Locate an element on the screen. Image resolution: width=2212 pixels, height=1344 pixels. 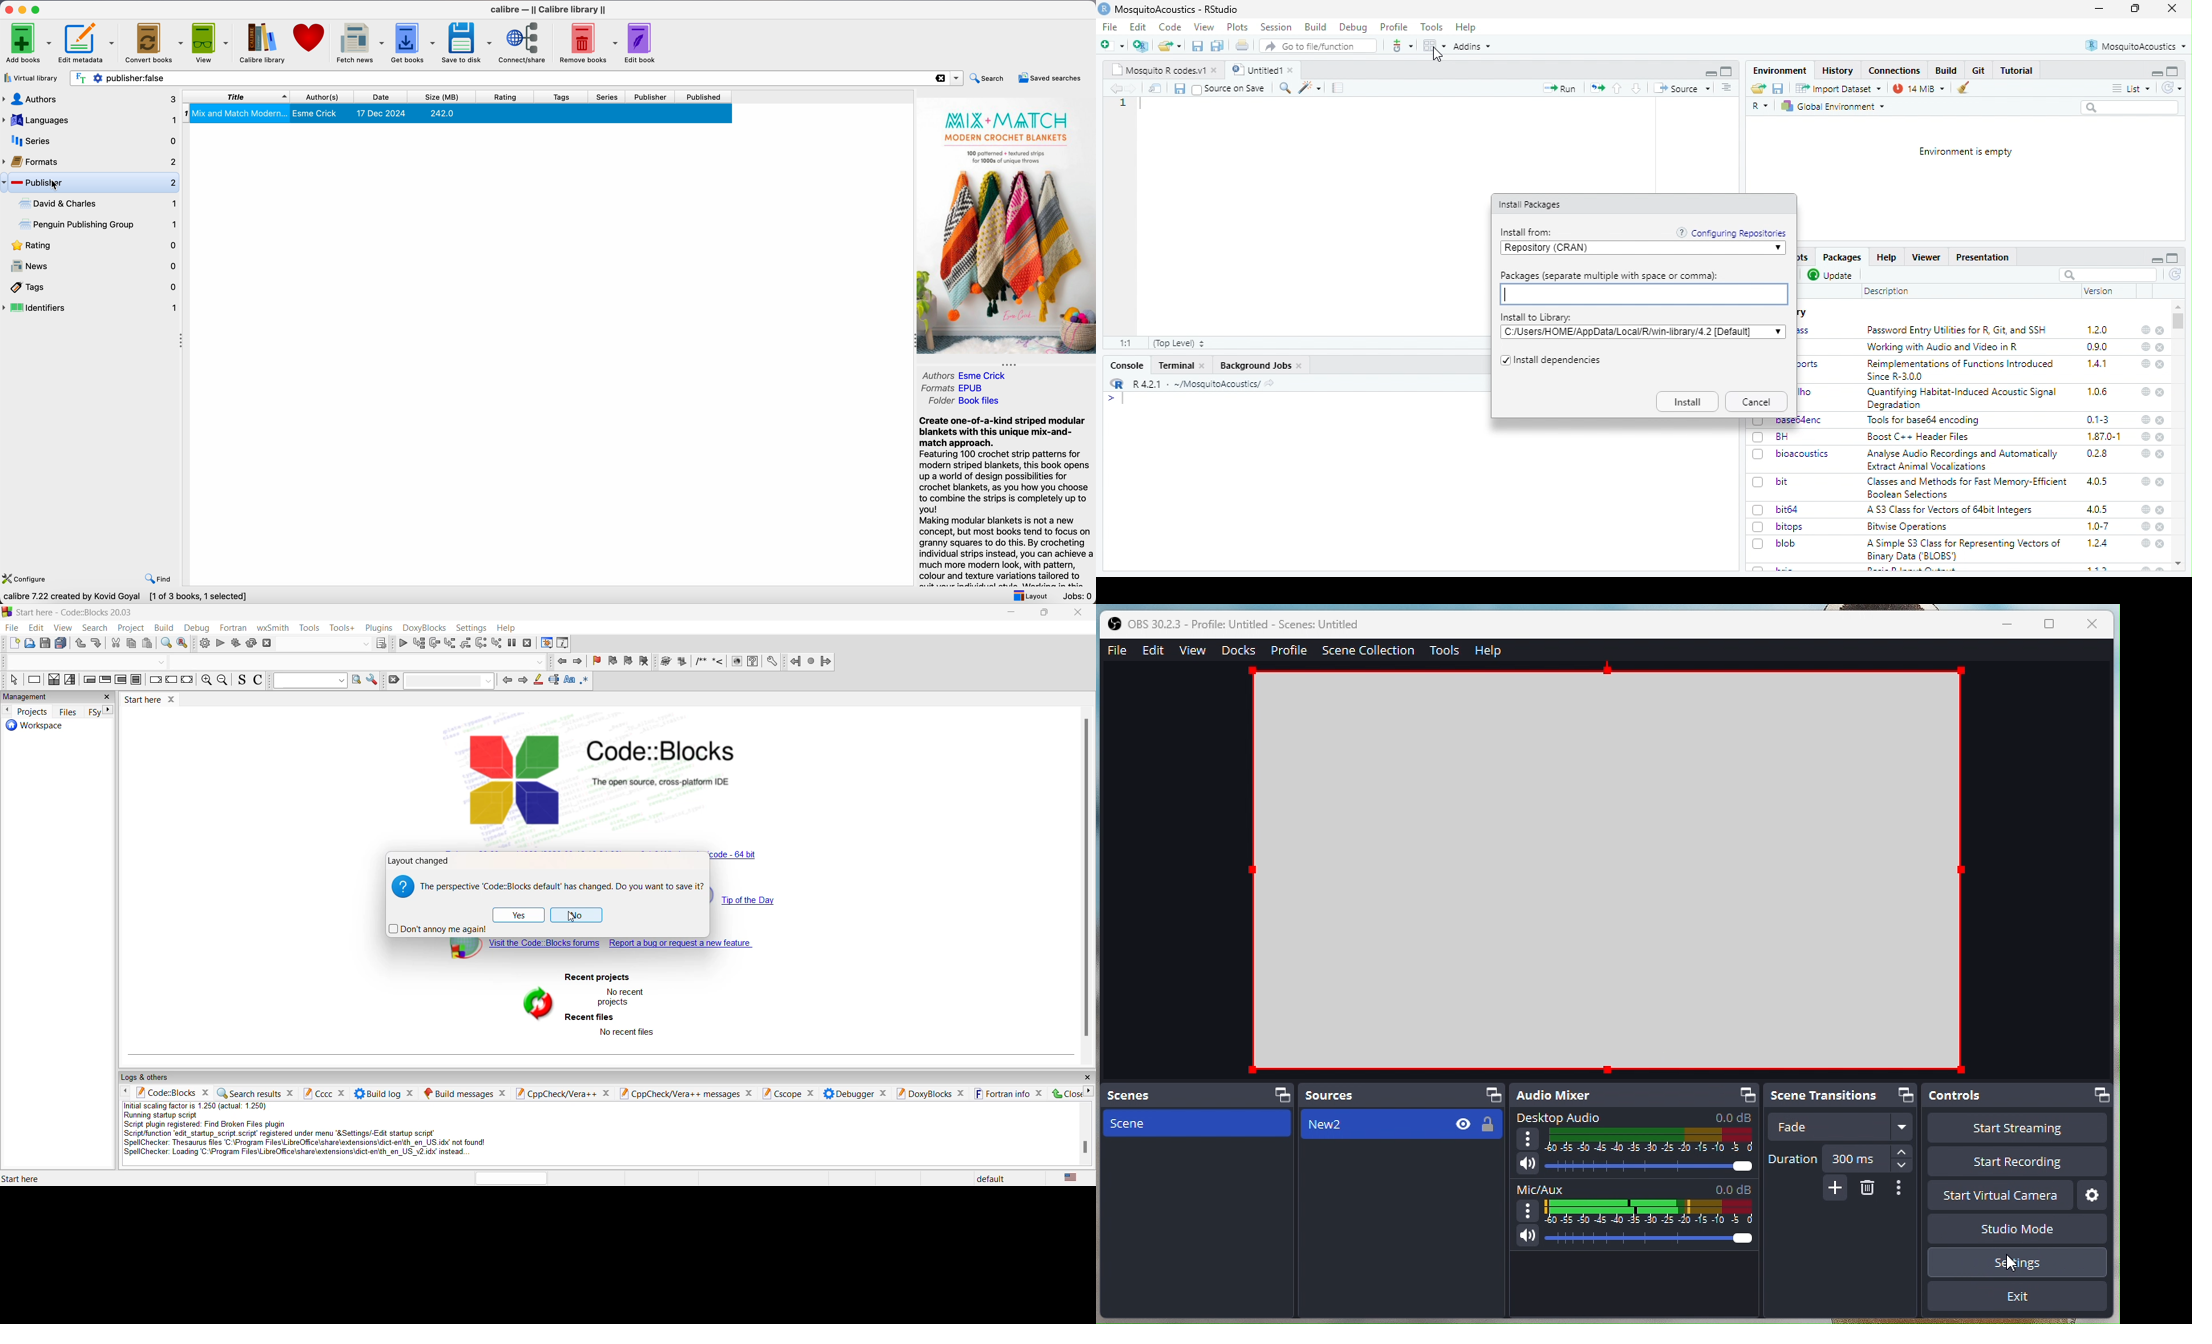
update is located at coordinates (1832, 276).